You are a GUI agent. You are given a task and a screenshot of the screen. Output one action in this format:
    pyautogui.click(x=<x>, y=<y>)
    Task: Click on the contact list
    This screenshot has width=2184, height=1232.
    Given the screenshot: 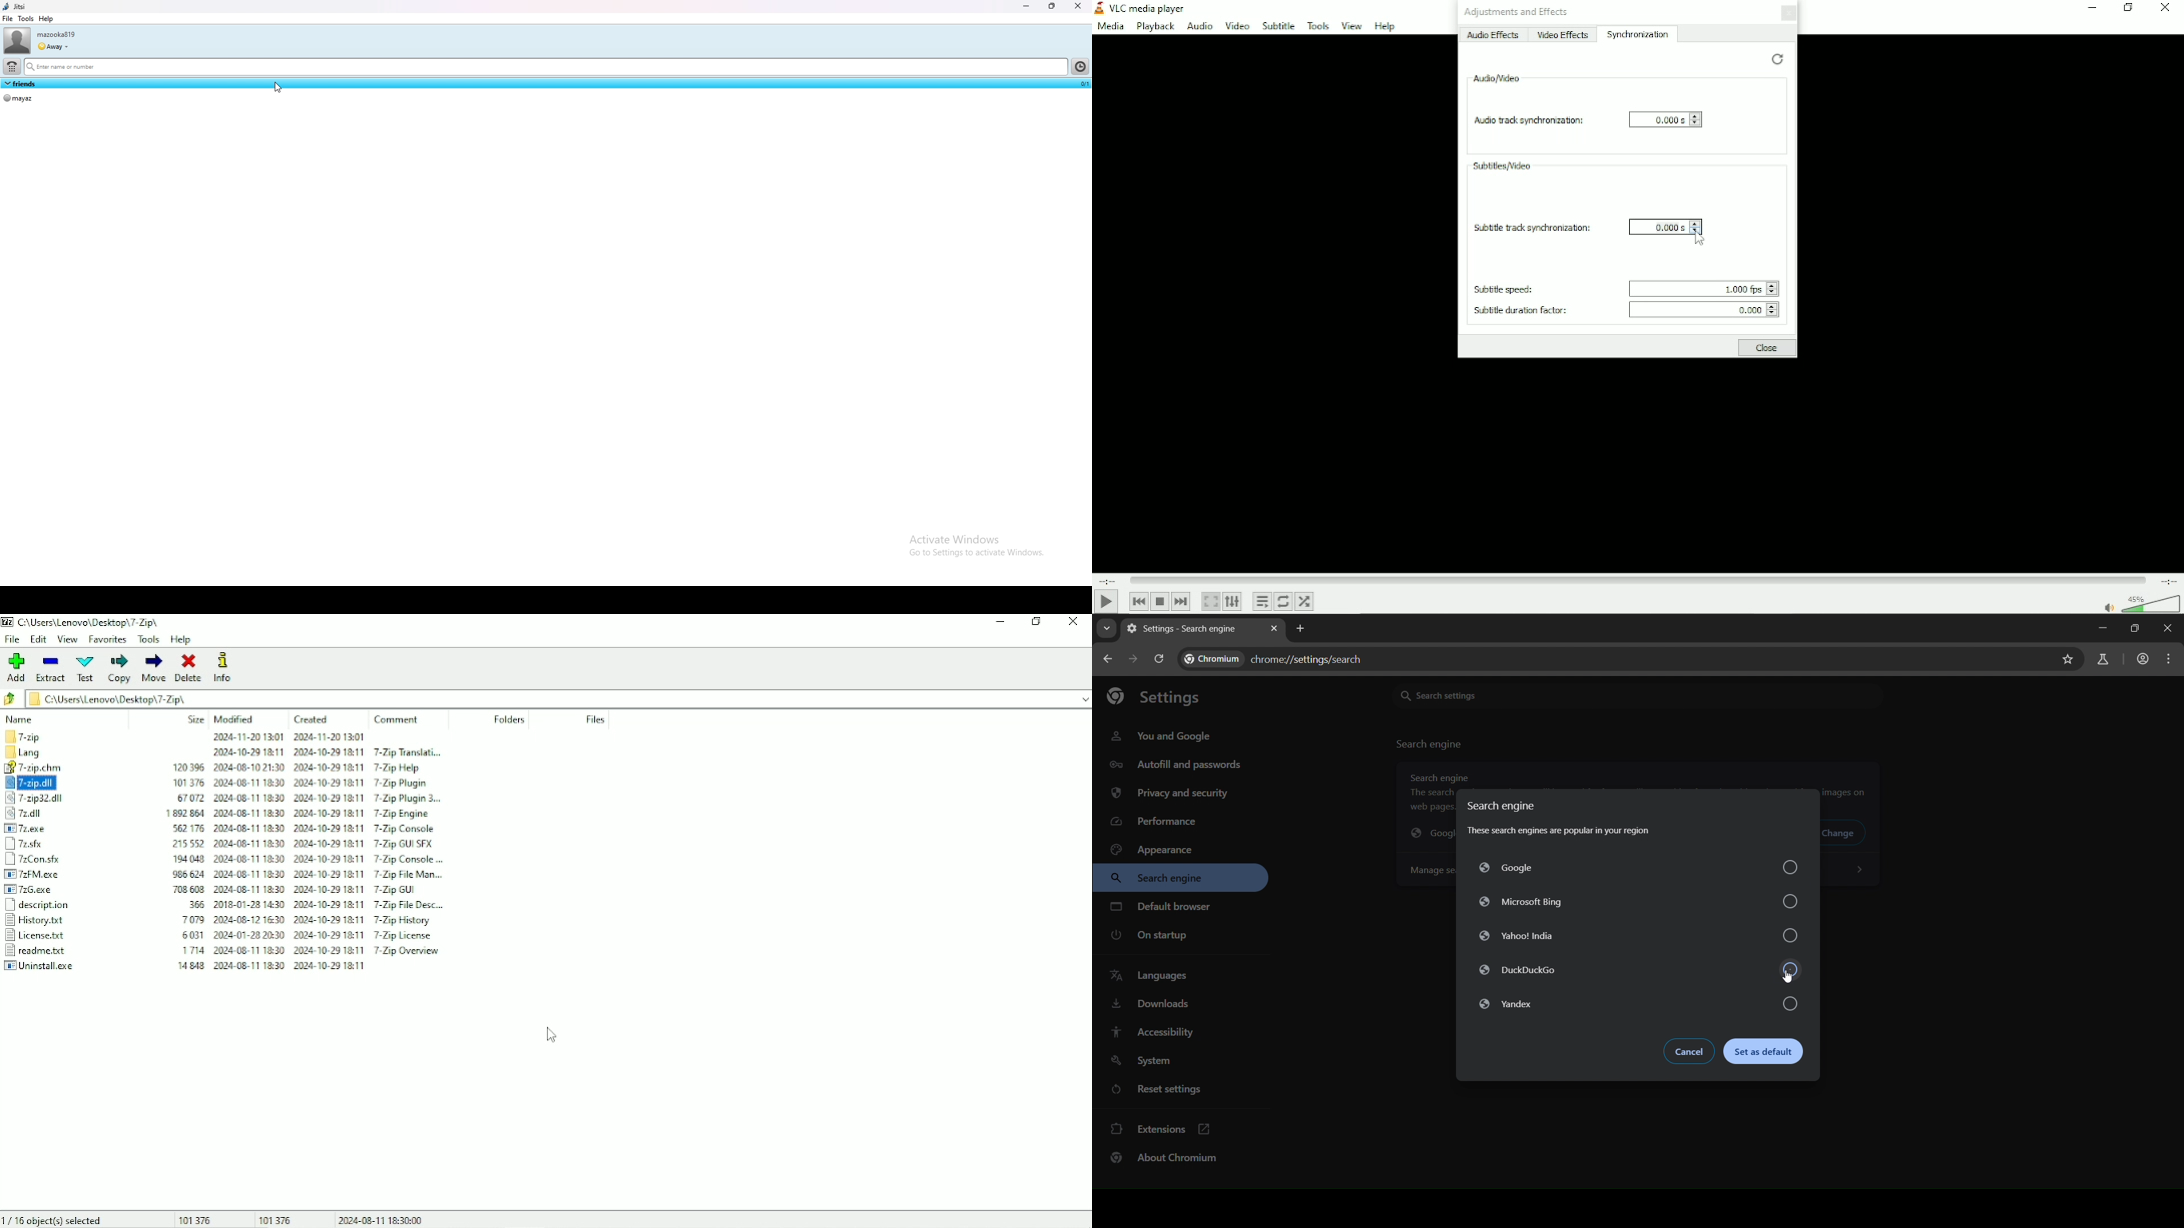 What is the action you would take?
    pyautogui.click(x=20, y=83)
    